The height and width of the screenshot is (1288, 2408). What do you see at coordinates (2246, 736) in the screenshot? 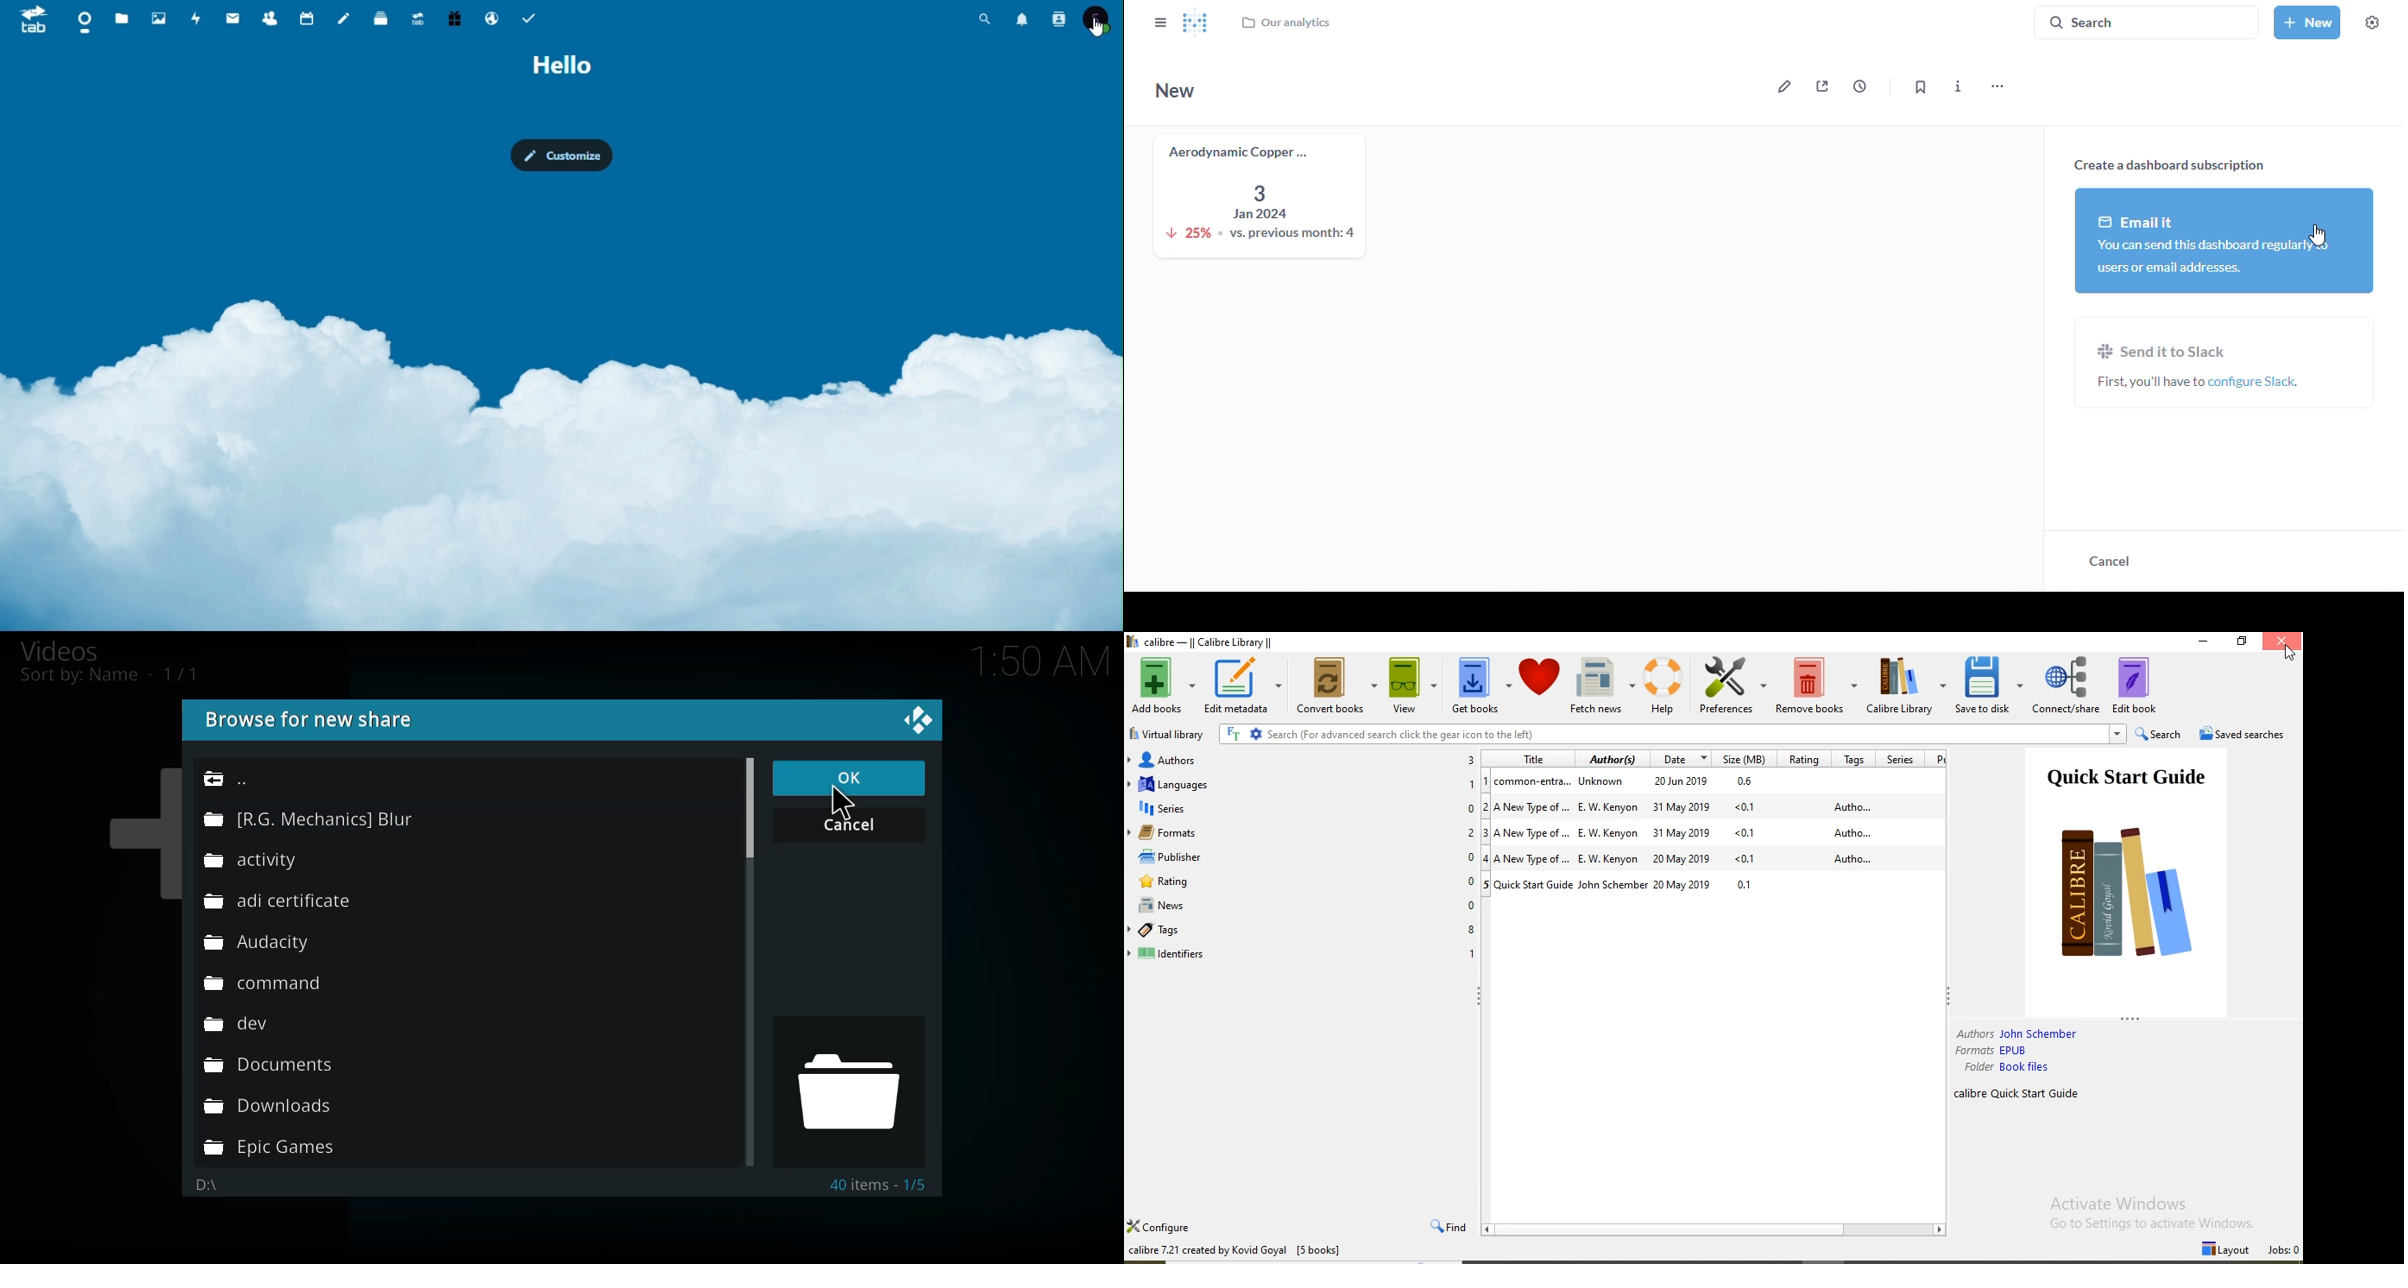
I see `Saved searches` at bounding box center [2246, 736].